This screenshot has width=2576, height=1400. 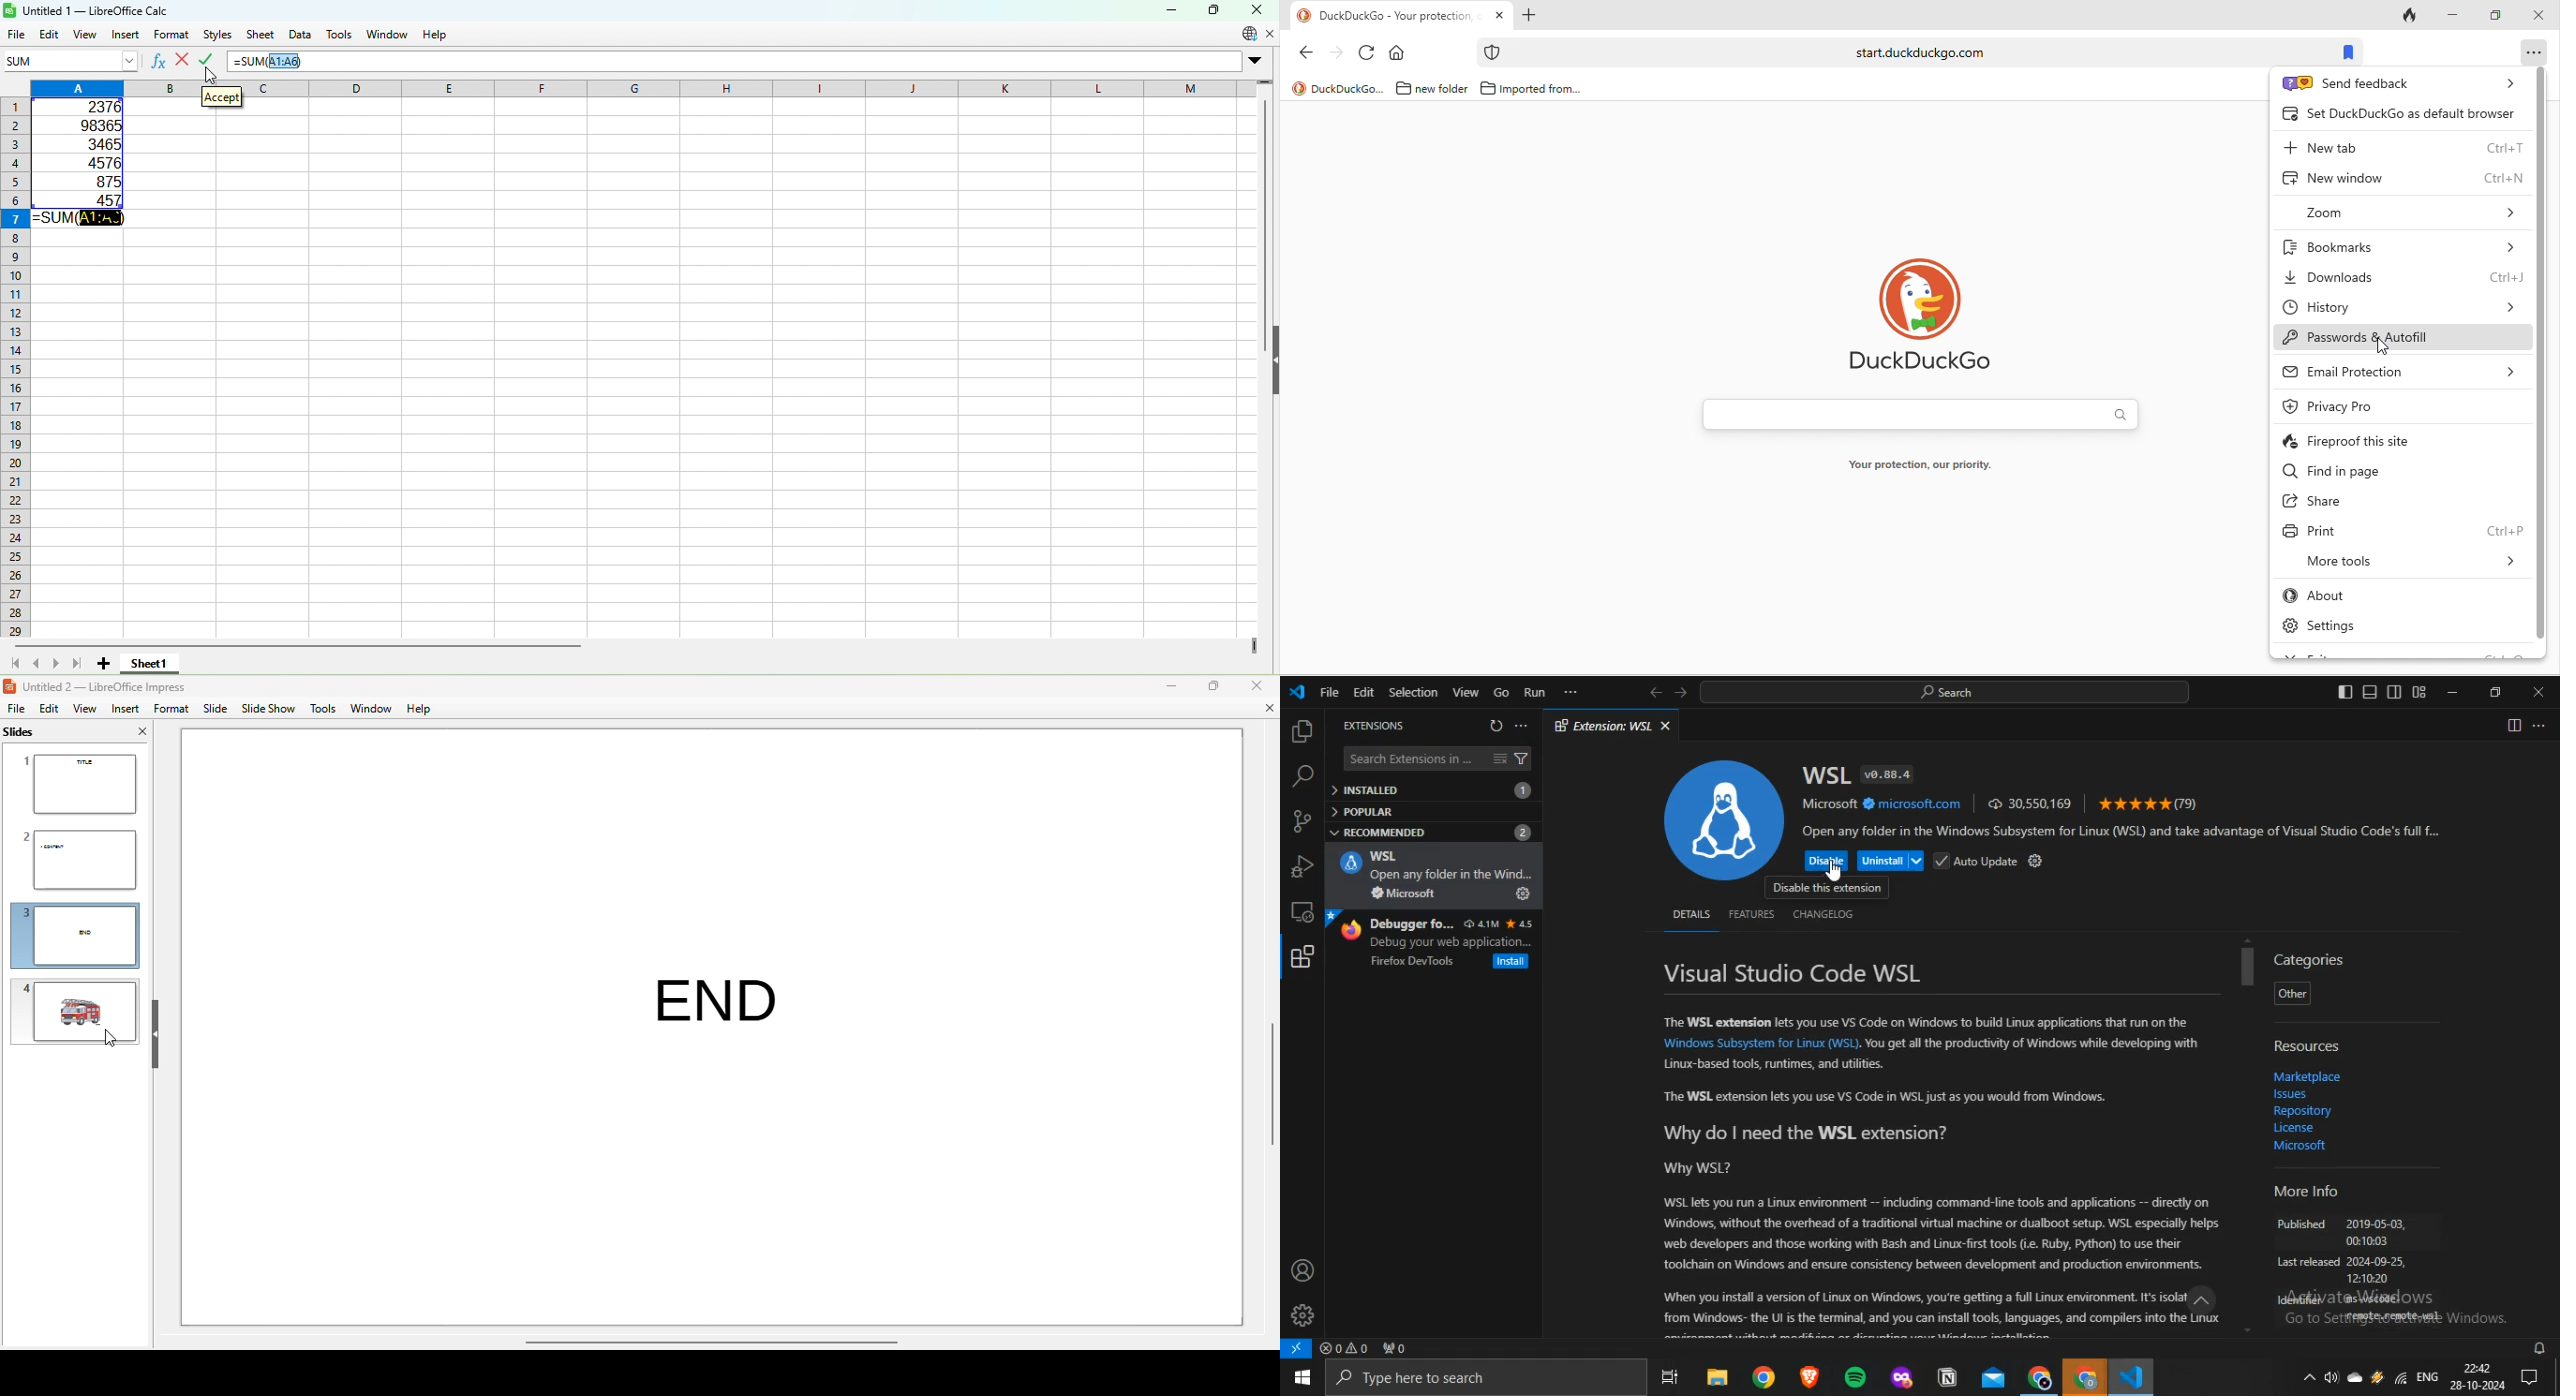 I want to click on Windows, so click(x=390, y=34).